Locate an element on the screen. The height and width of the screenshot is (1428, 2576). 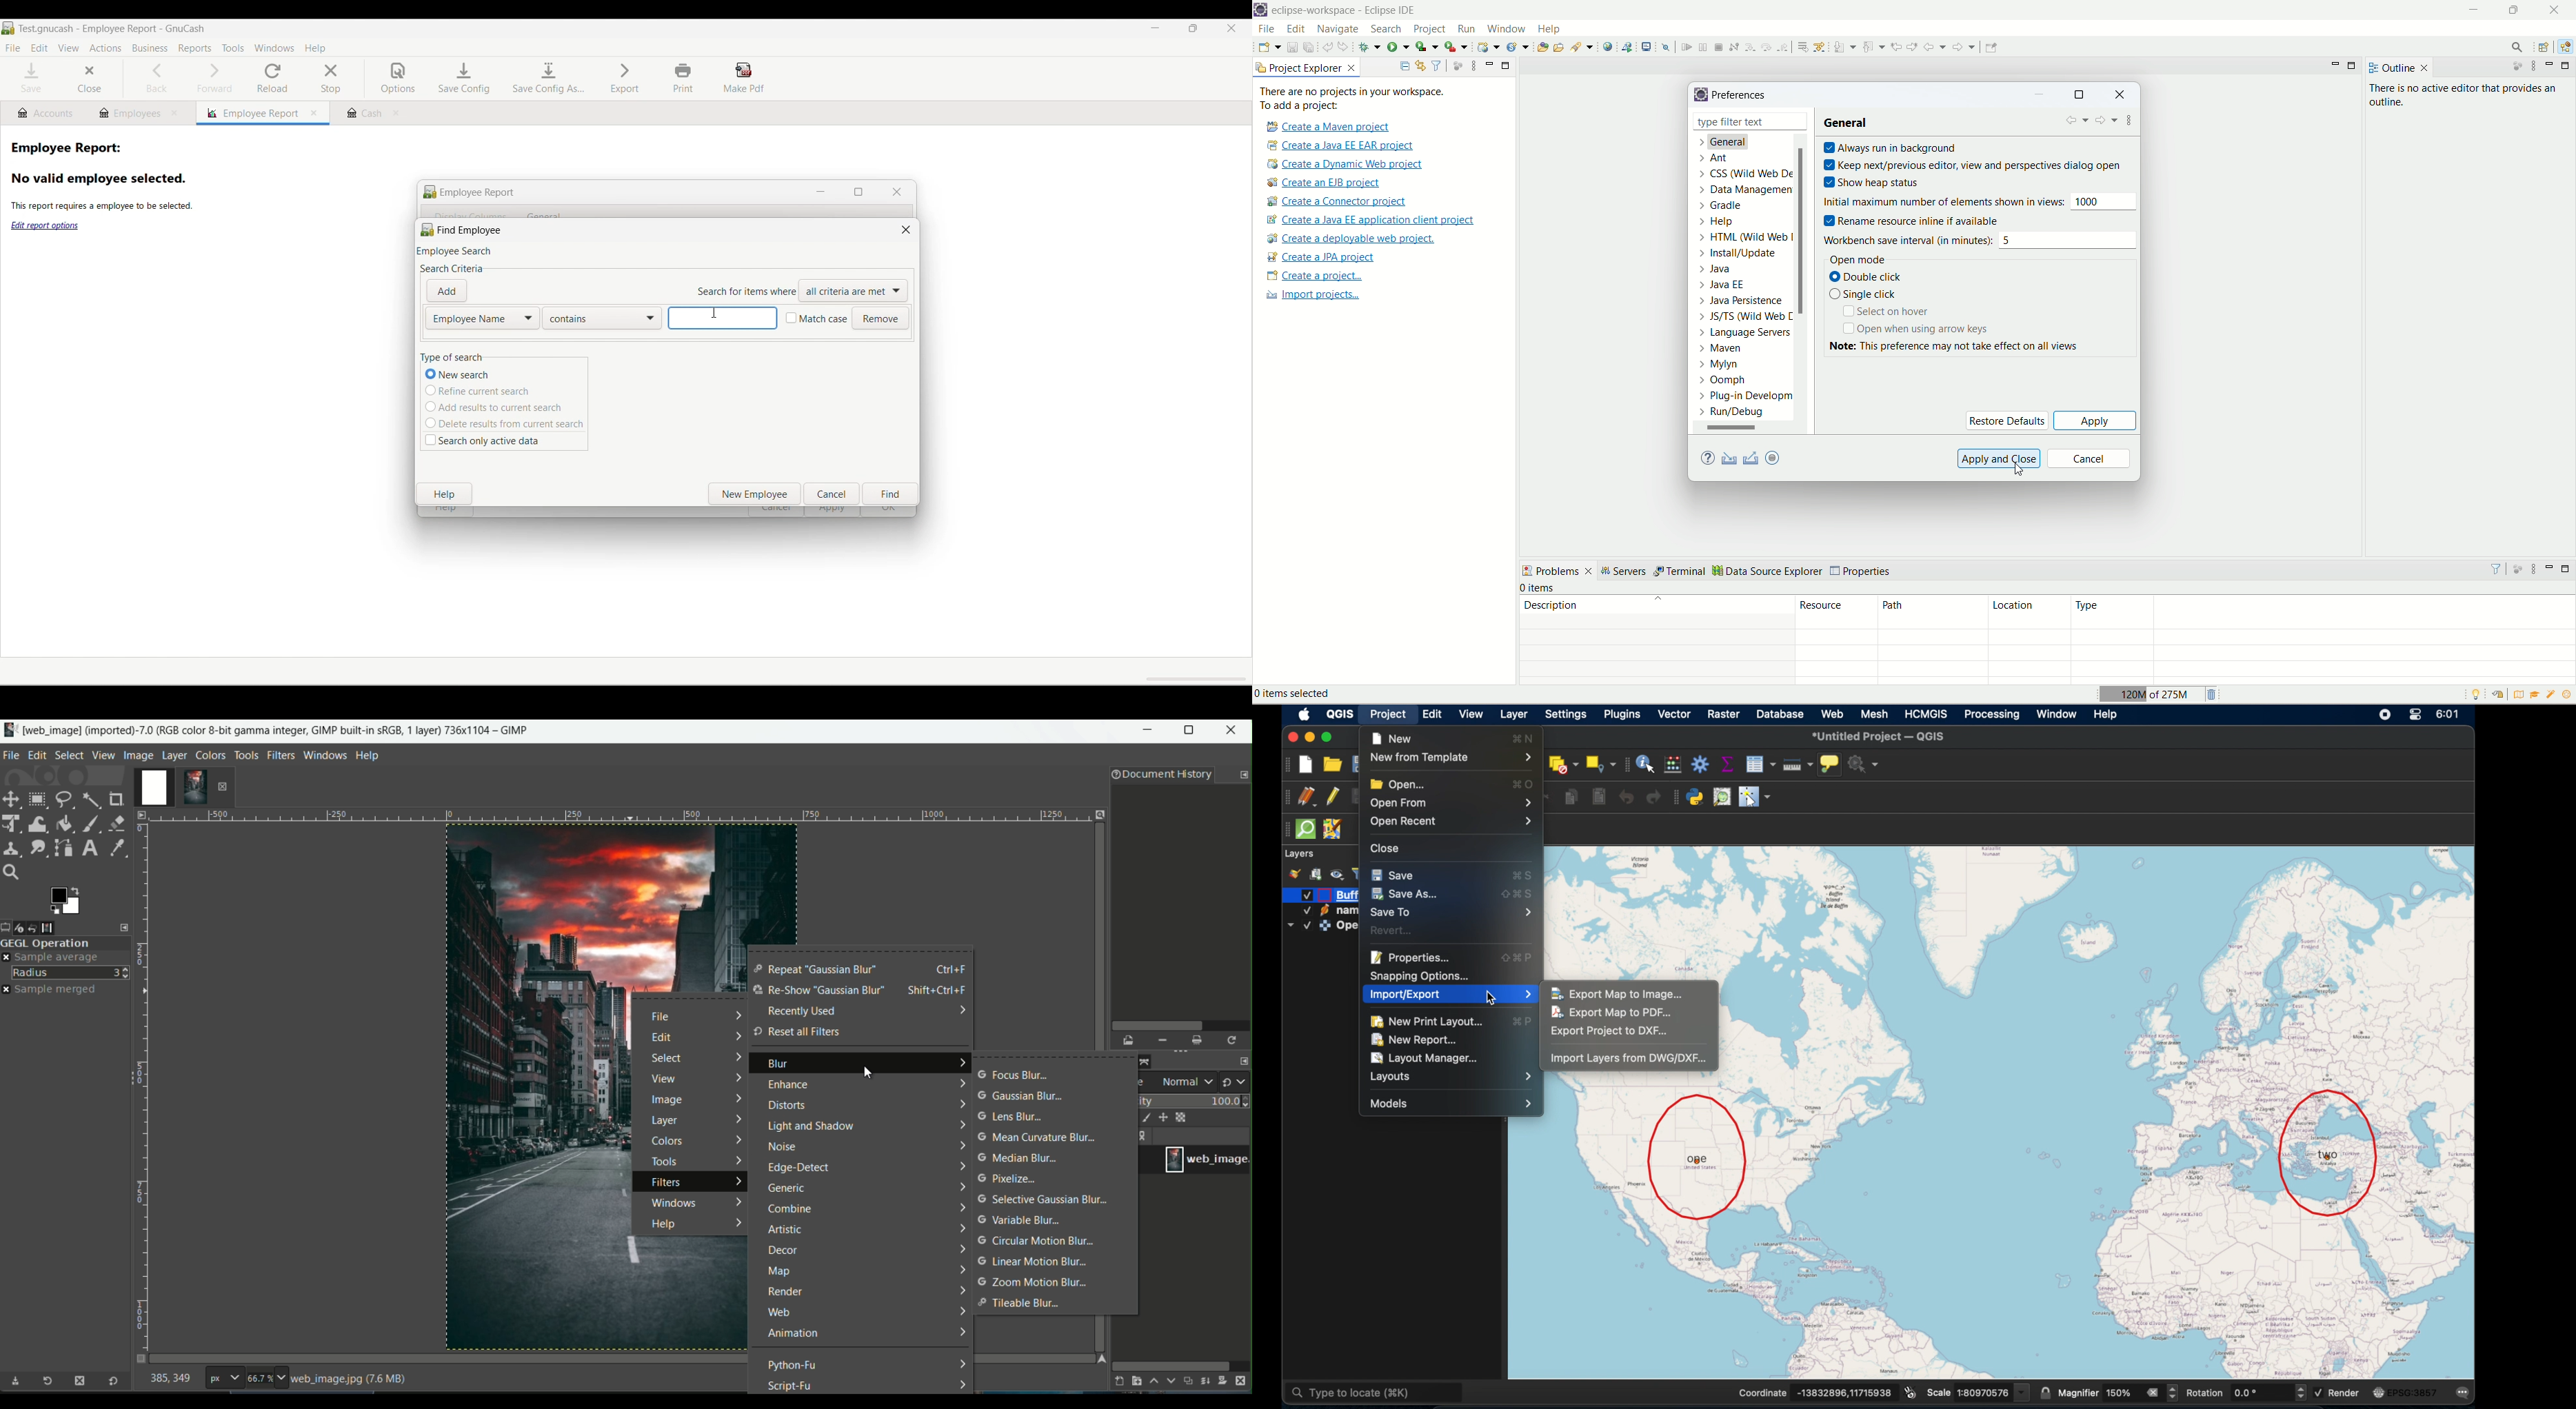
always run in background is located at coordinates (1894, 148).